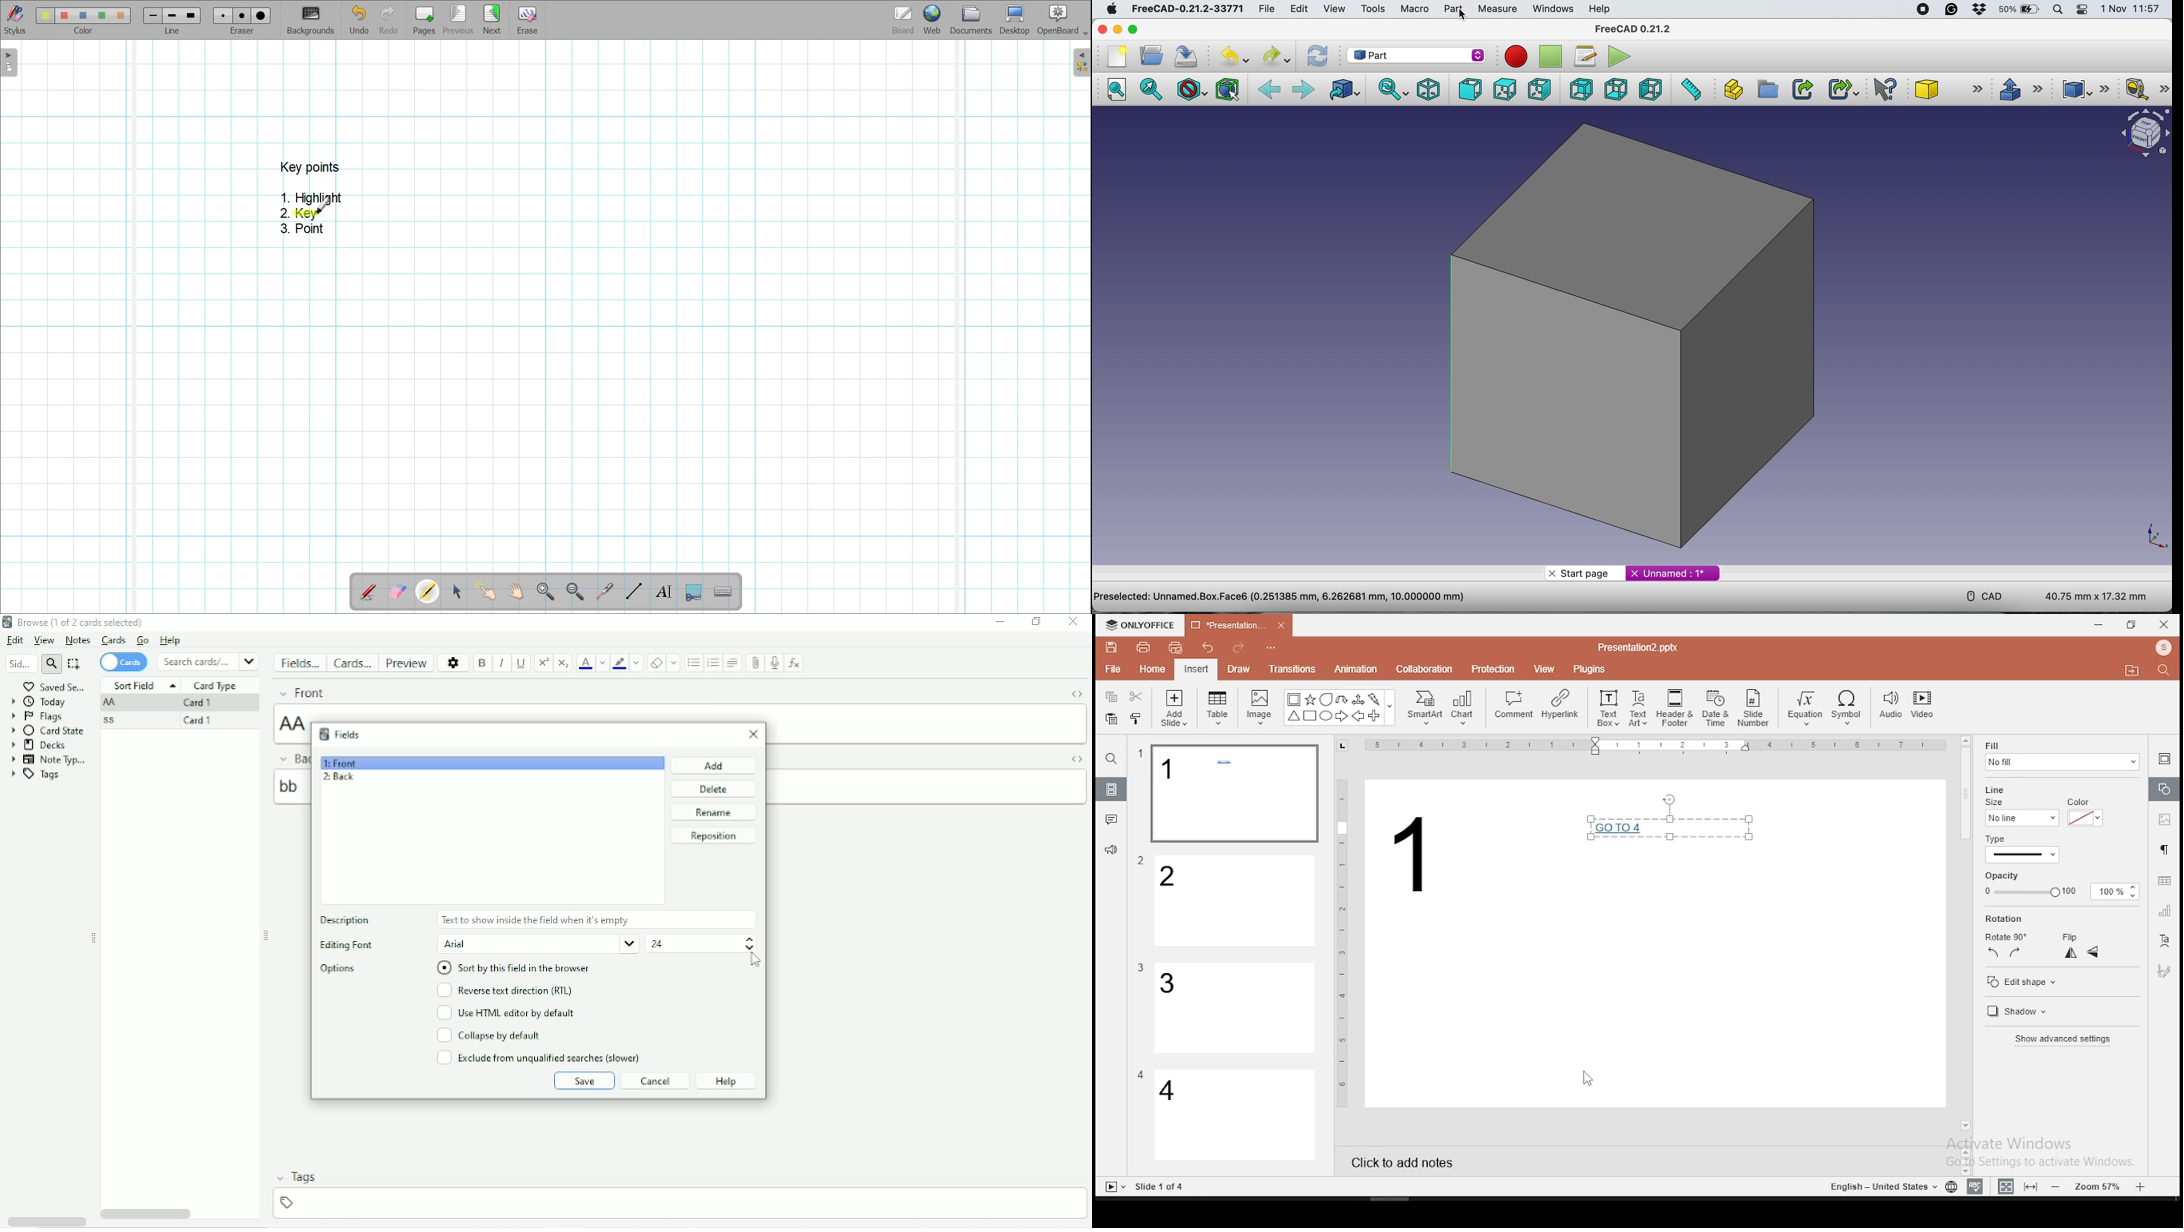  Describe the element at coordinates (1650, 89) in the screenshot. I see `left` at that location.